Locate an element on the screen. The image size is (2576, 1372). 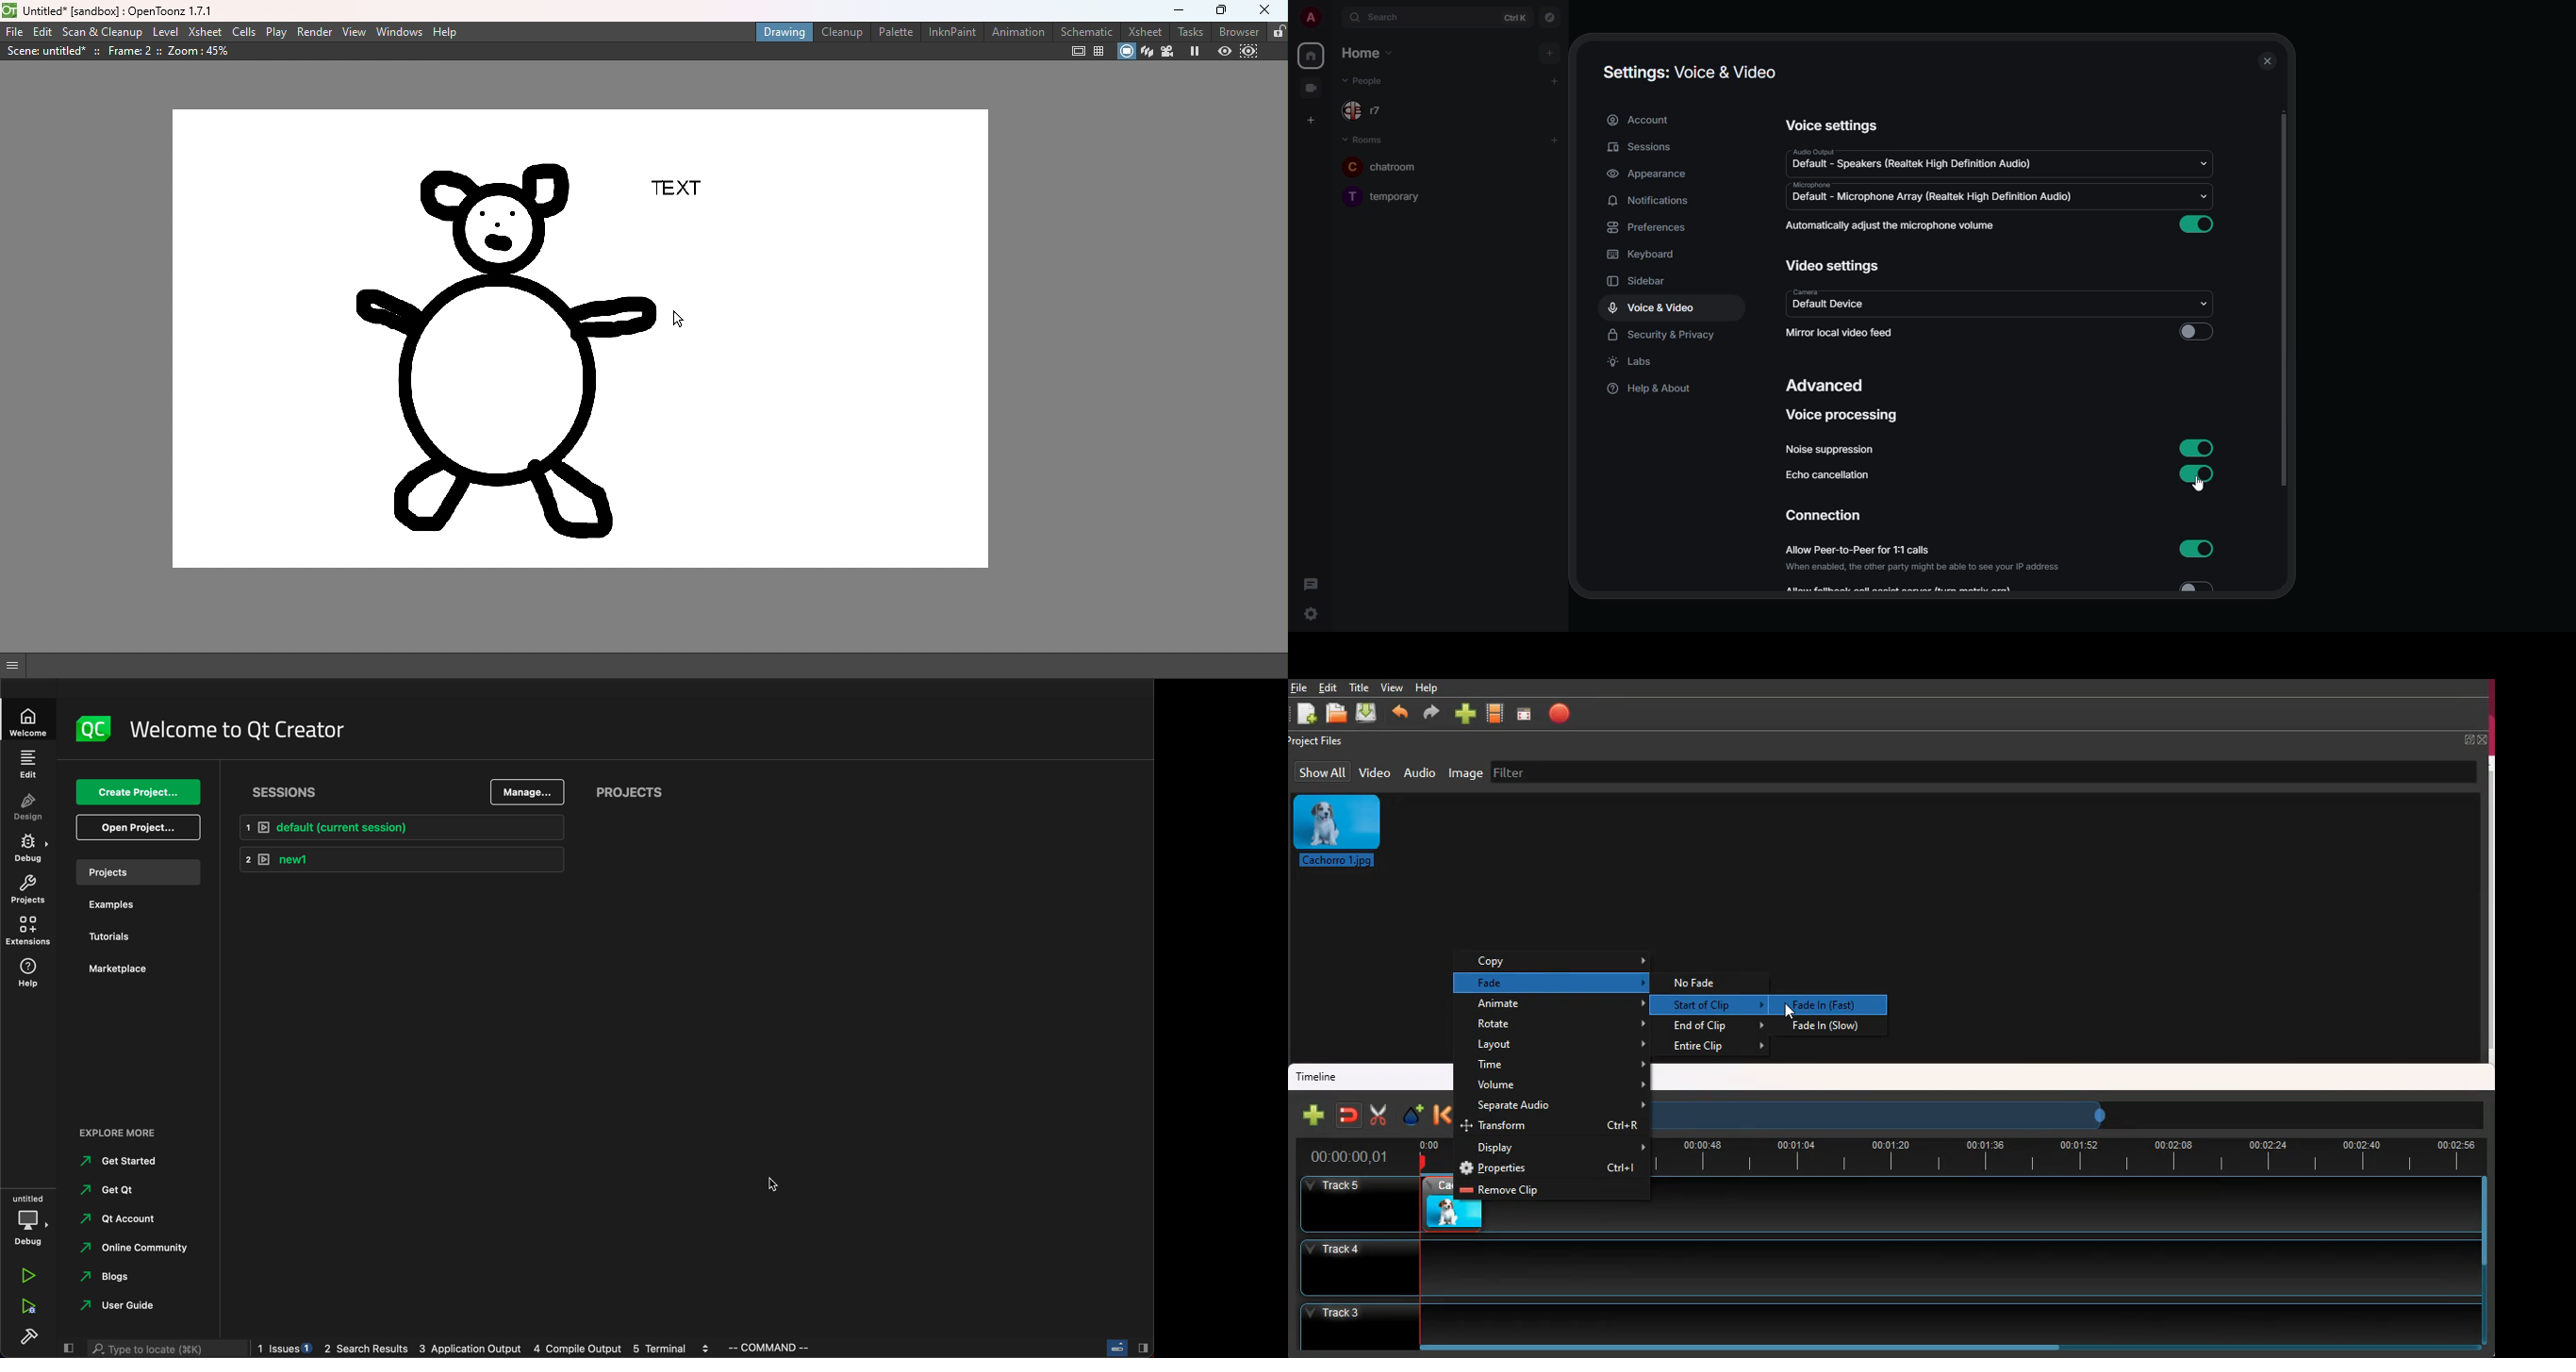
open files is located at coordinates (1337, 713).